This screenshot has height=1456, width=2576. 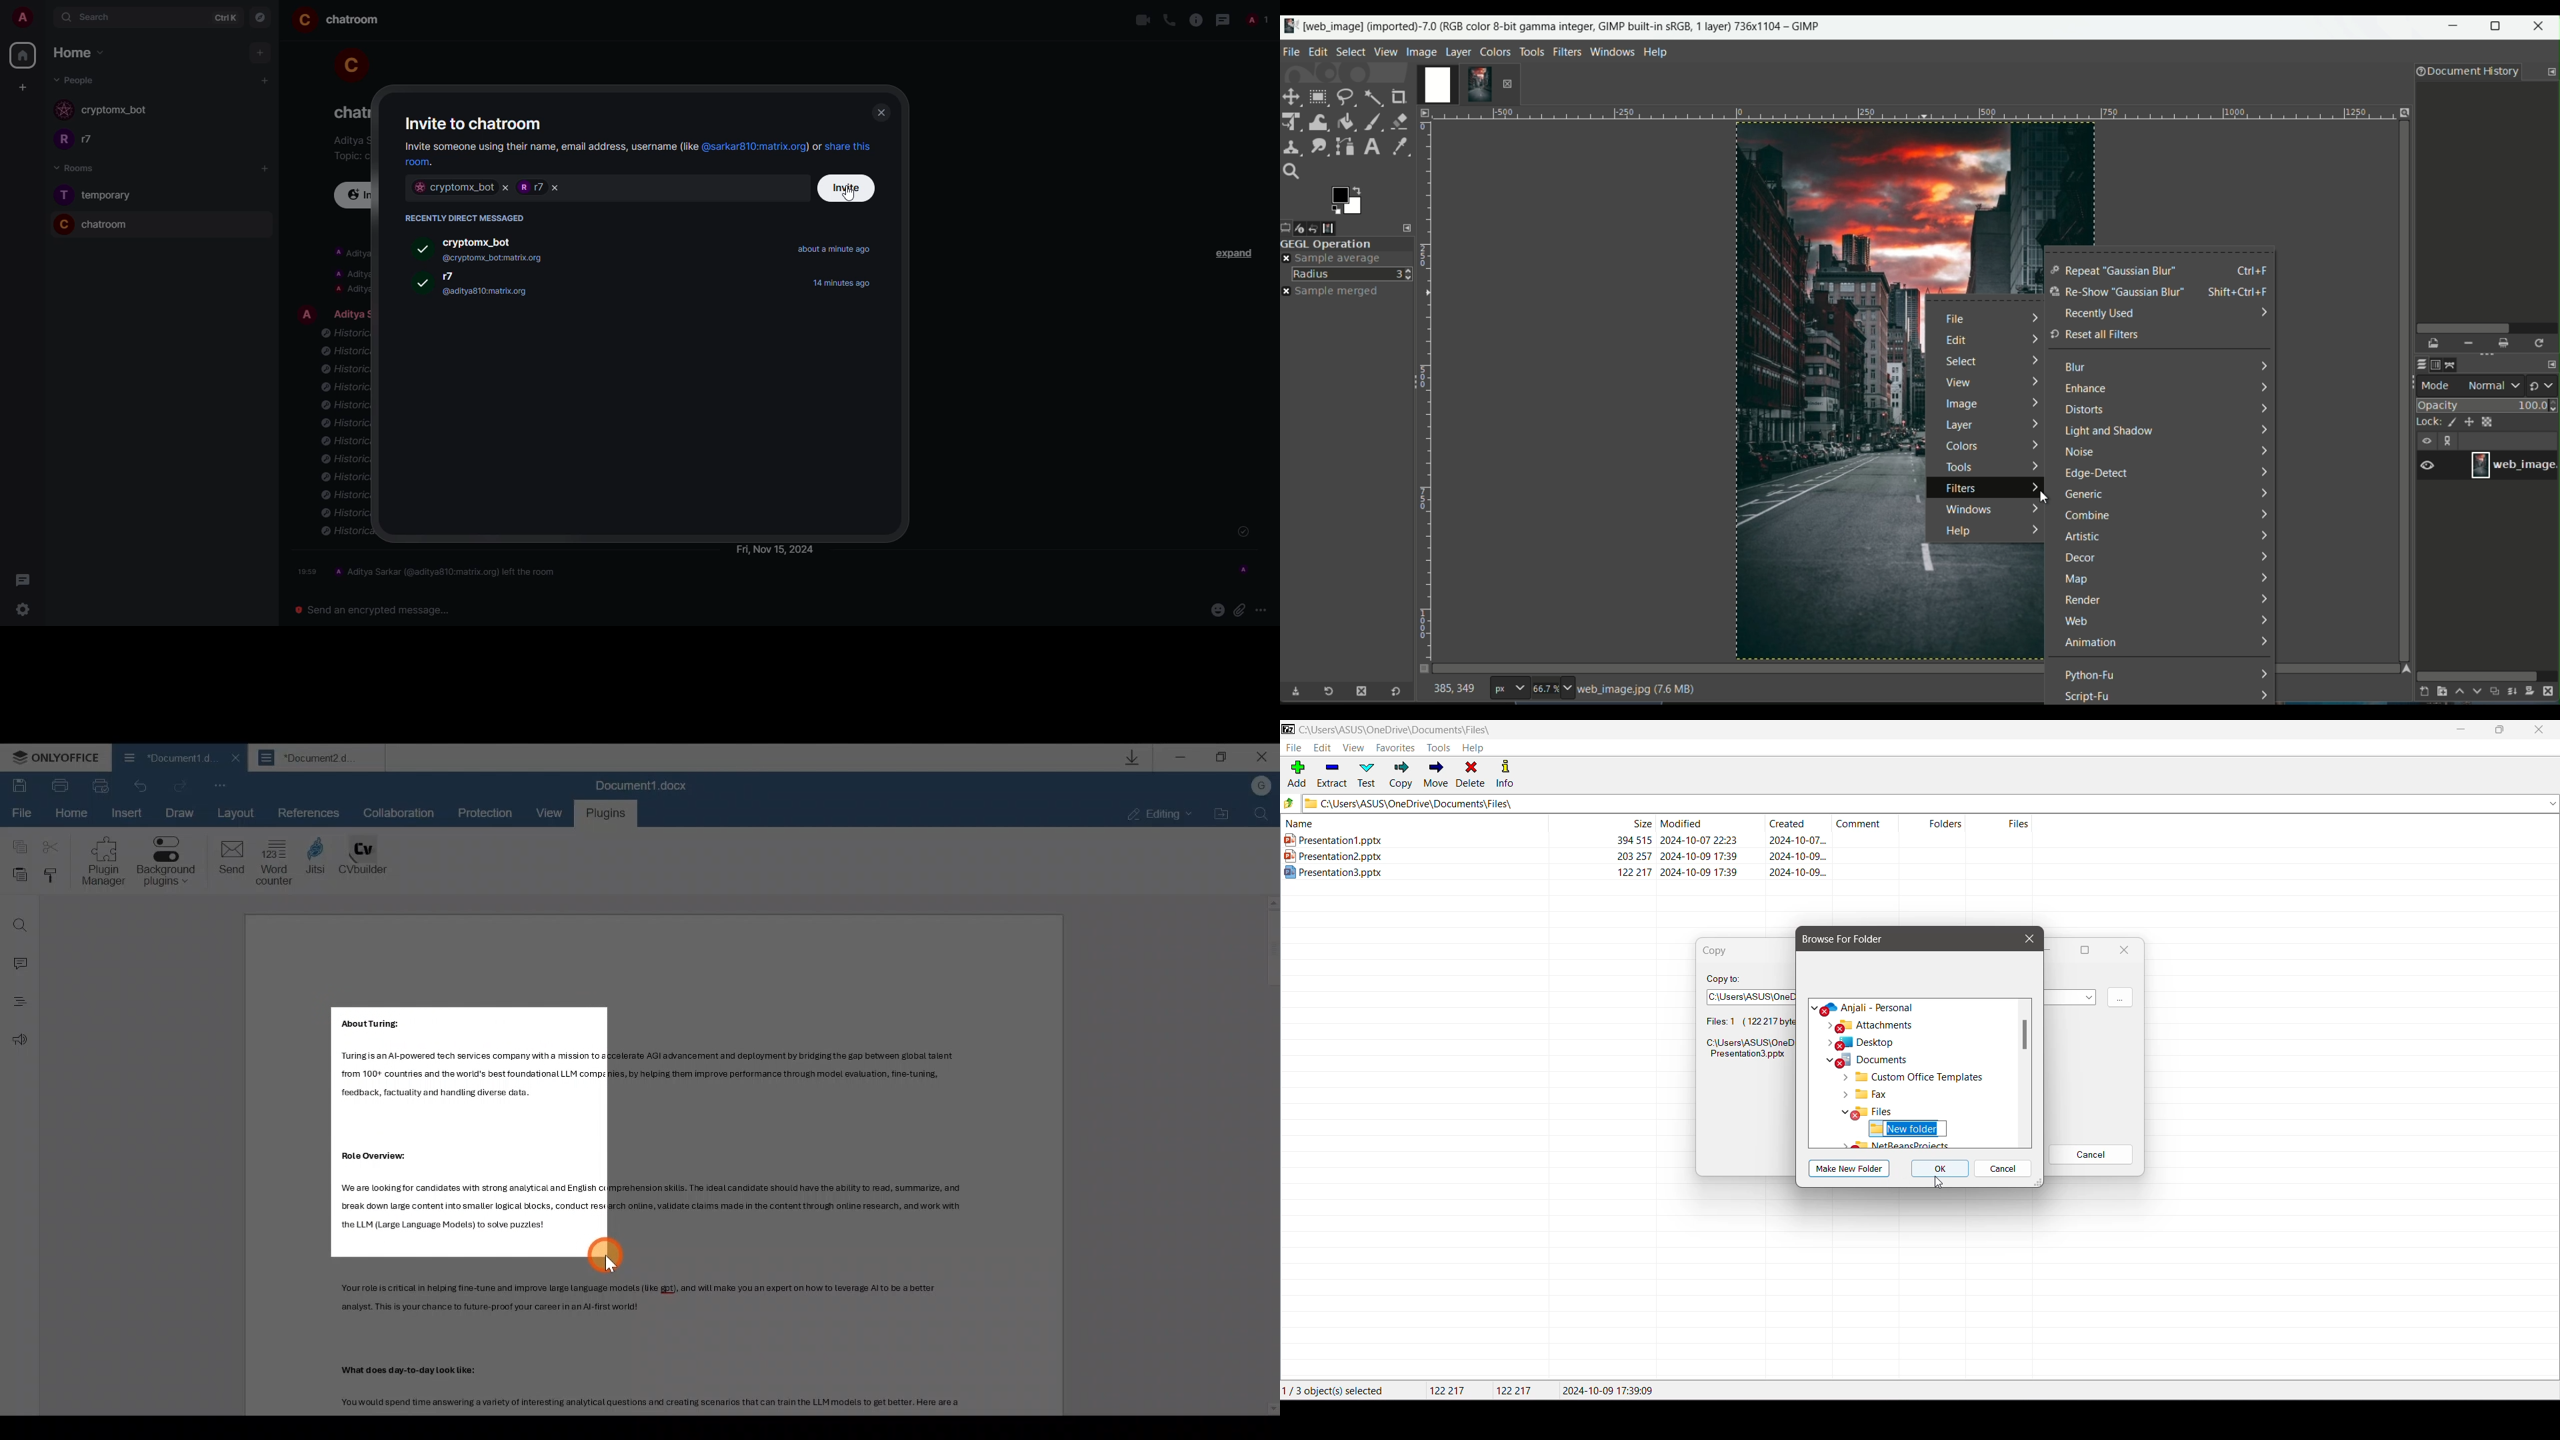 I want to click on bucket fill tool, so click(x=1346, y=121).